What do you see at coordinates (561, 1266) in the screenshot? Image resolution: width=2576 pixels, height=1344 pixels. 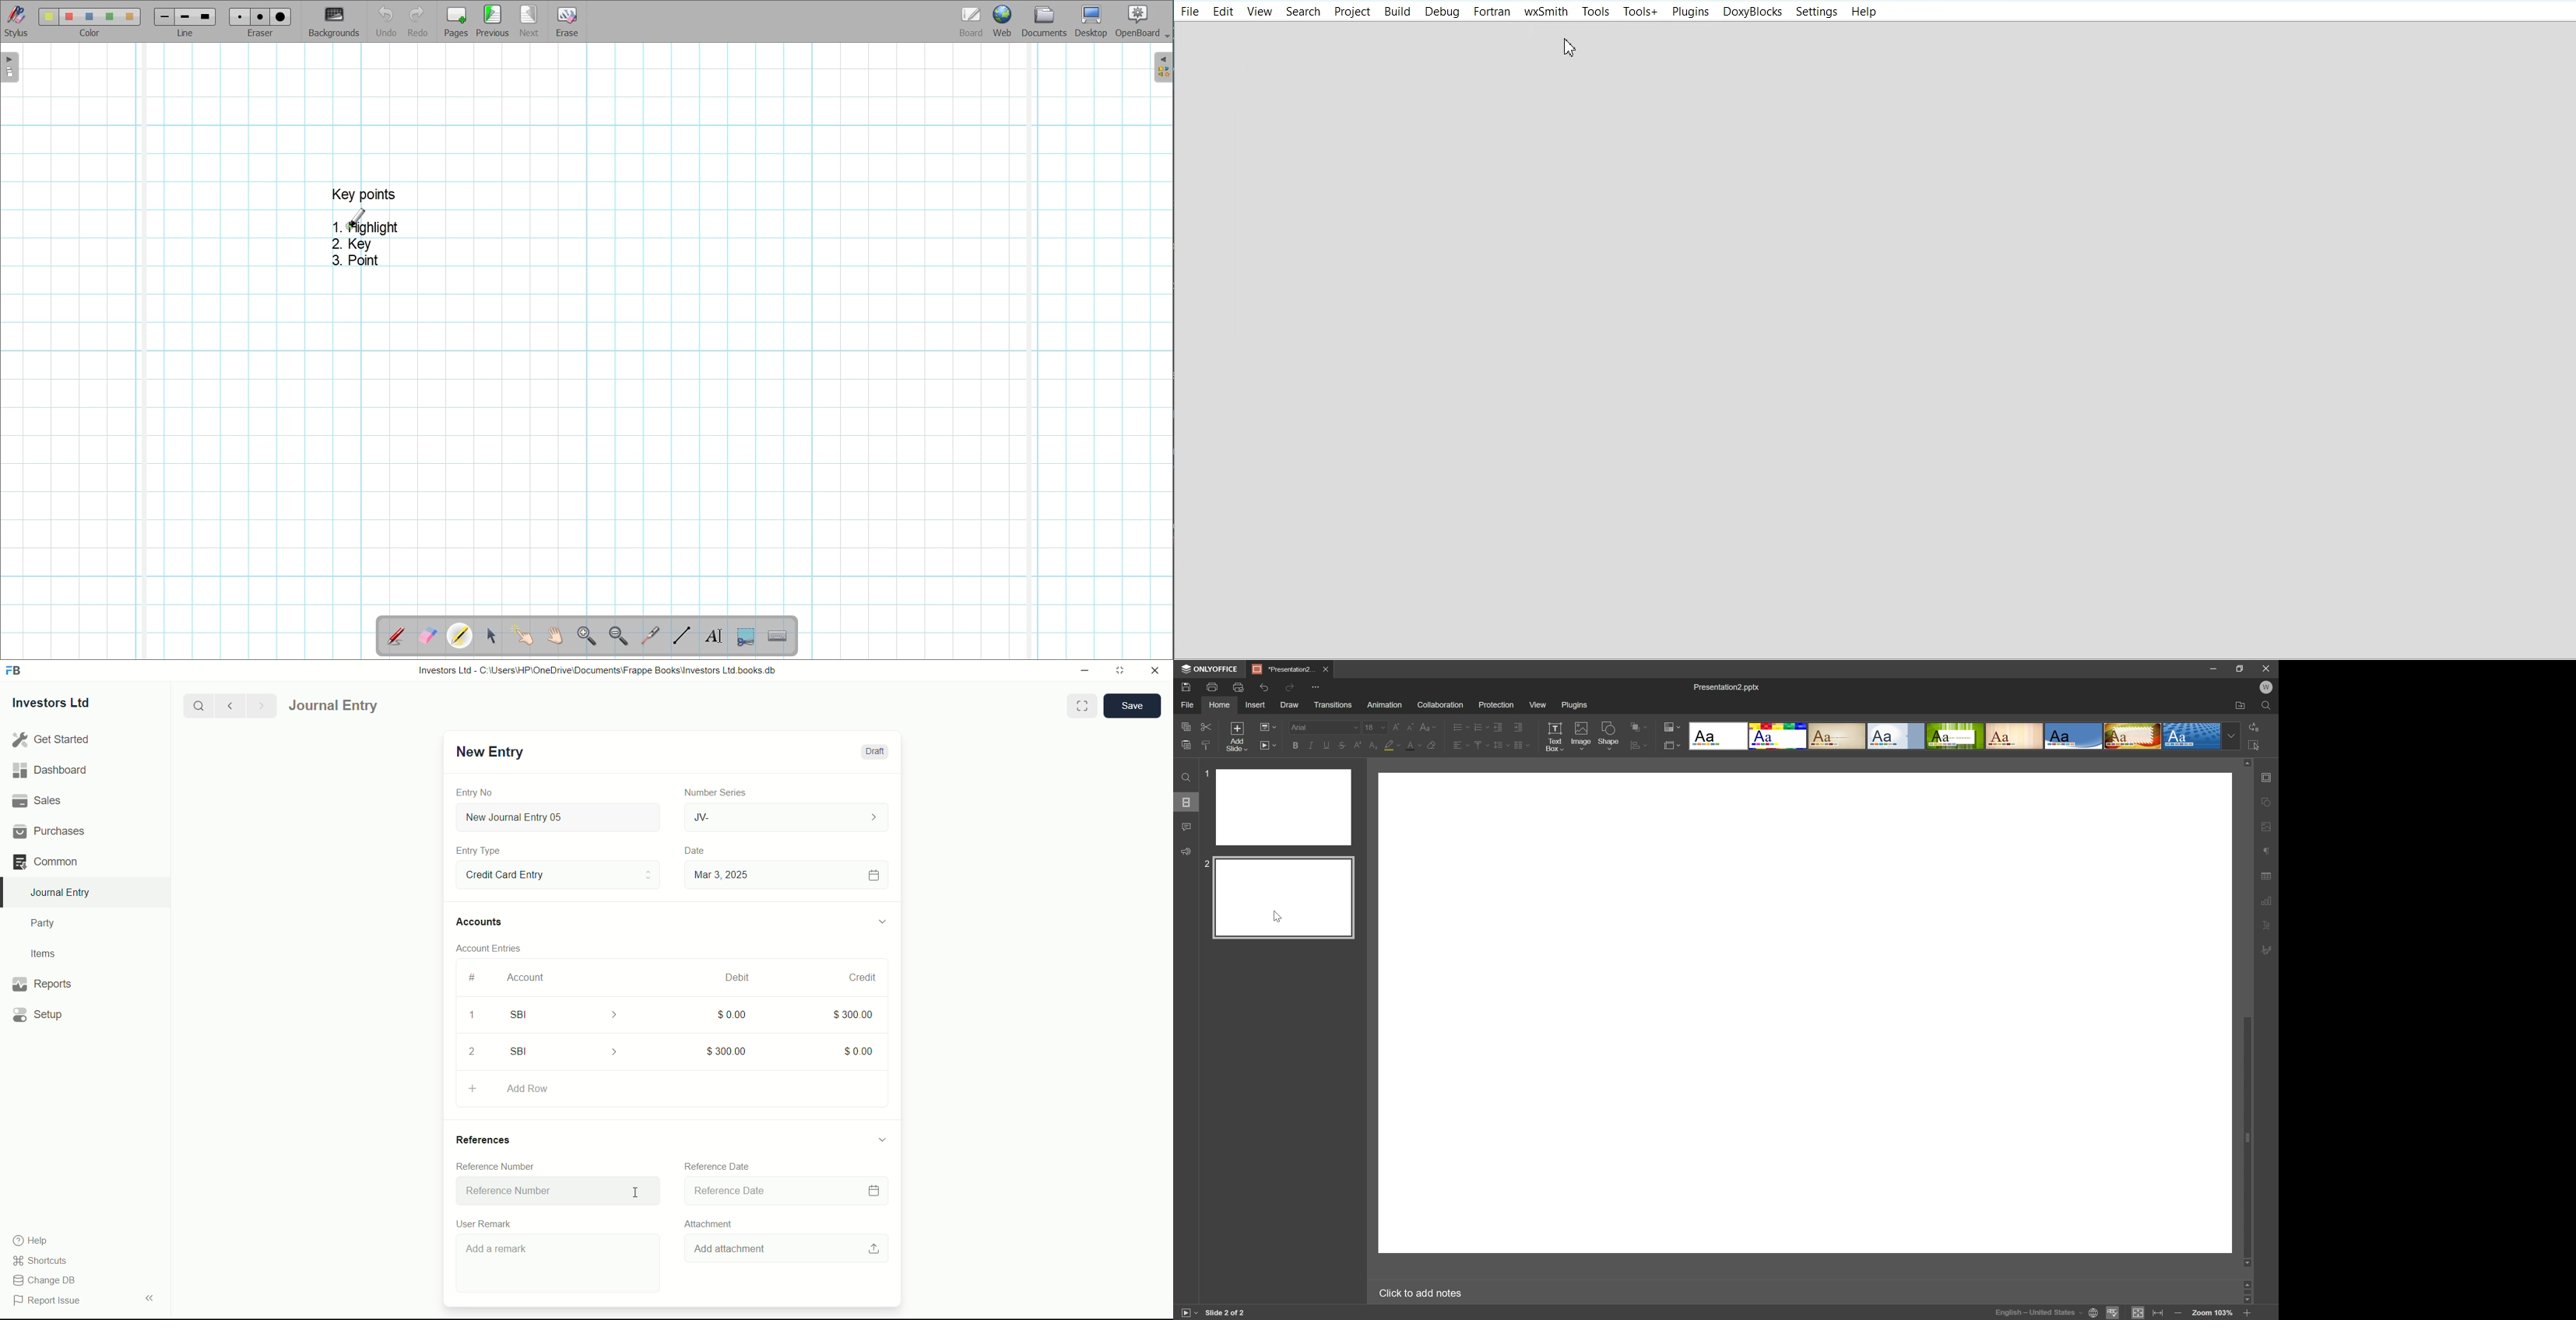 I see `Add a remark` at bounding box center [561, 1266].